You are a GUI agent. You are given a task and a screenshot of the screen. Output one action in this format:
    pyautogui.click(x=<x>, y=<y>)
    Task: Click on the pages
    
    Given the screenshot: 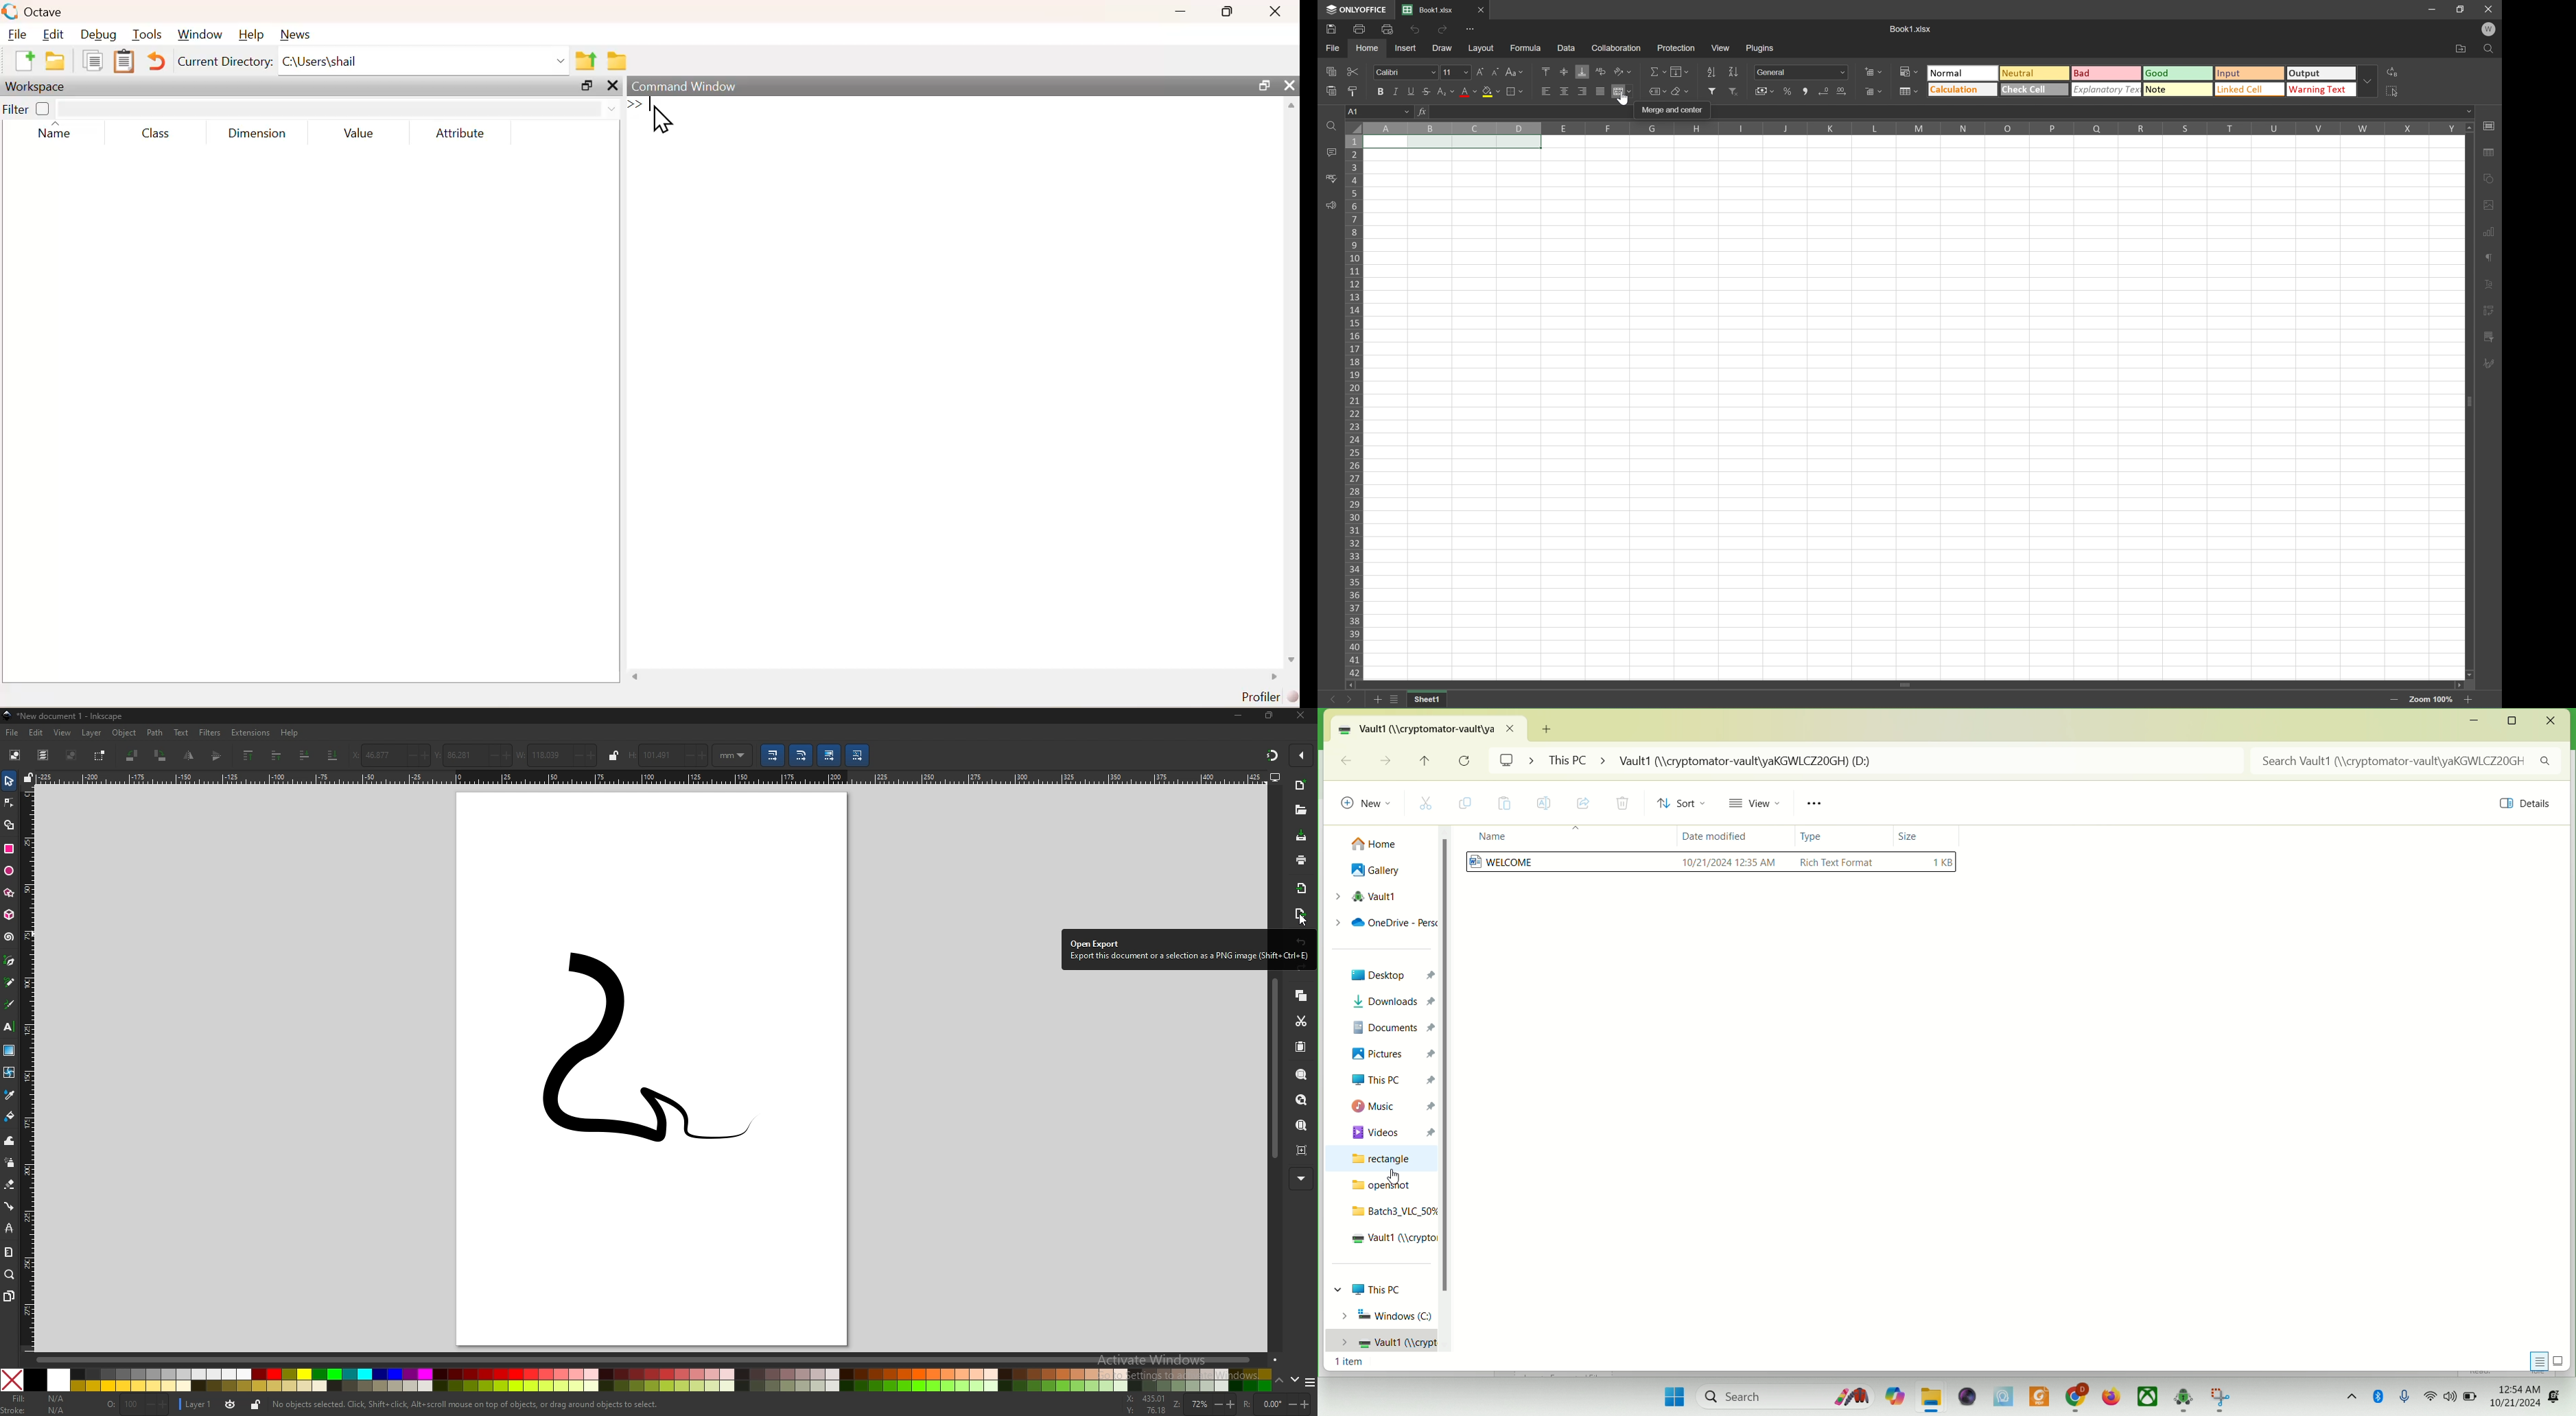 What is the action you would take?
    pyautogui.click(x=9, y=1296)
    